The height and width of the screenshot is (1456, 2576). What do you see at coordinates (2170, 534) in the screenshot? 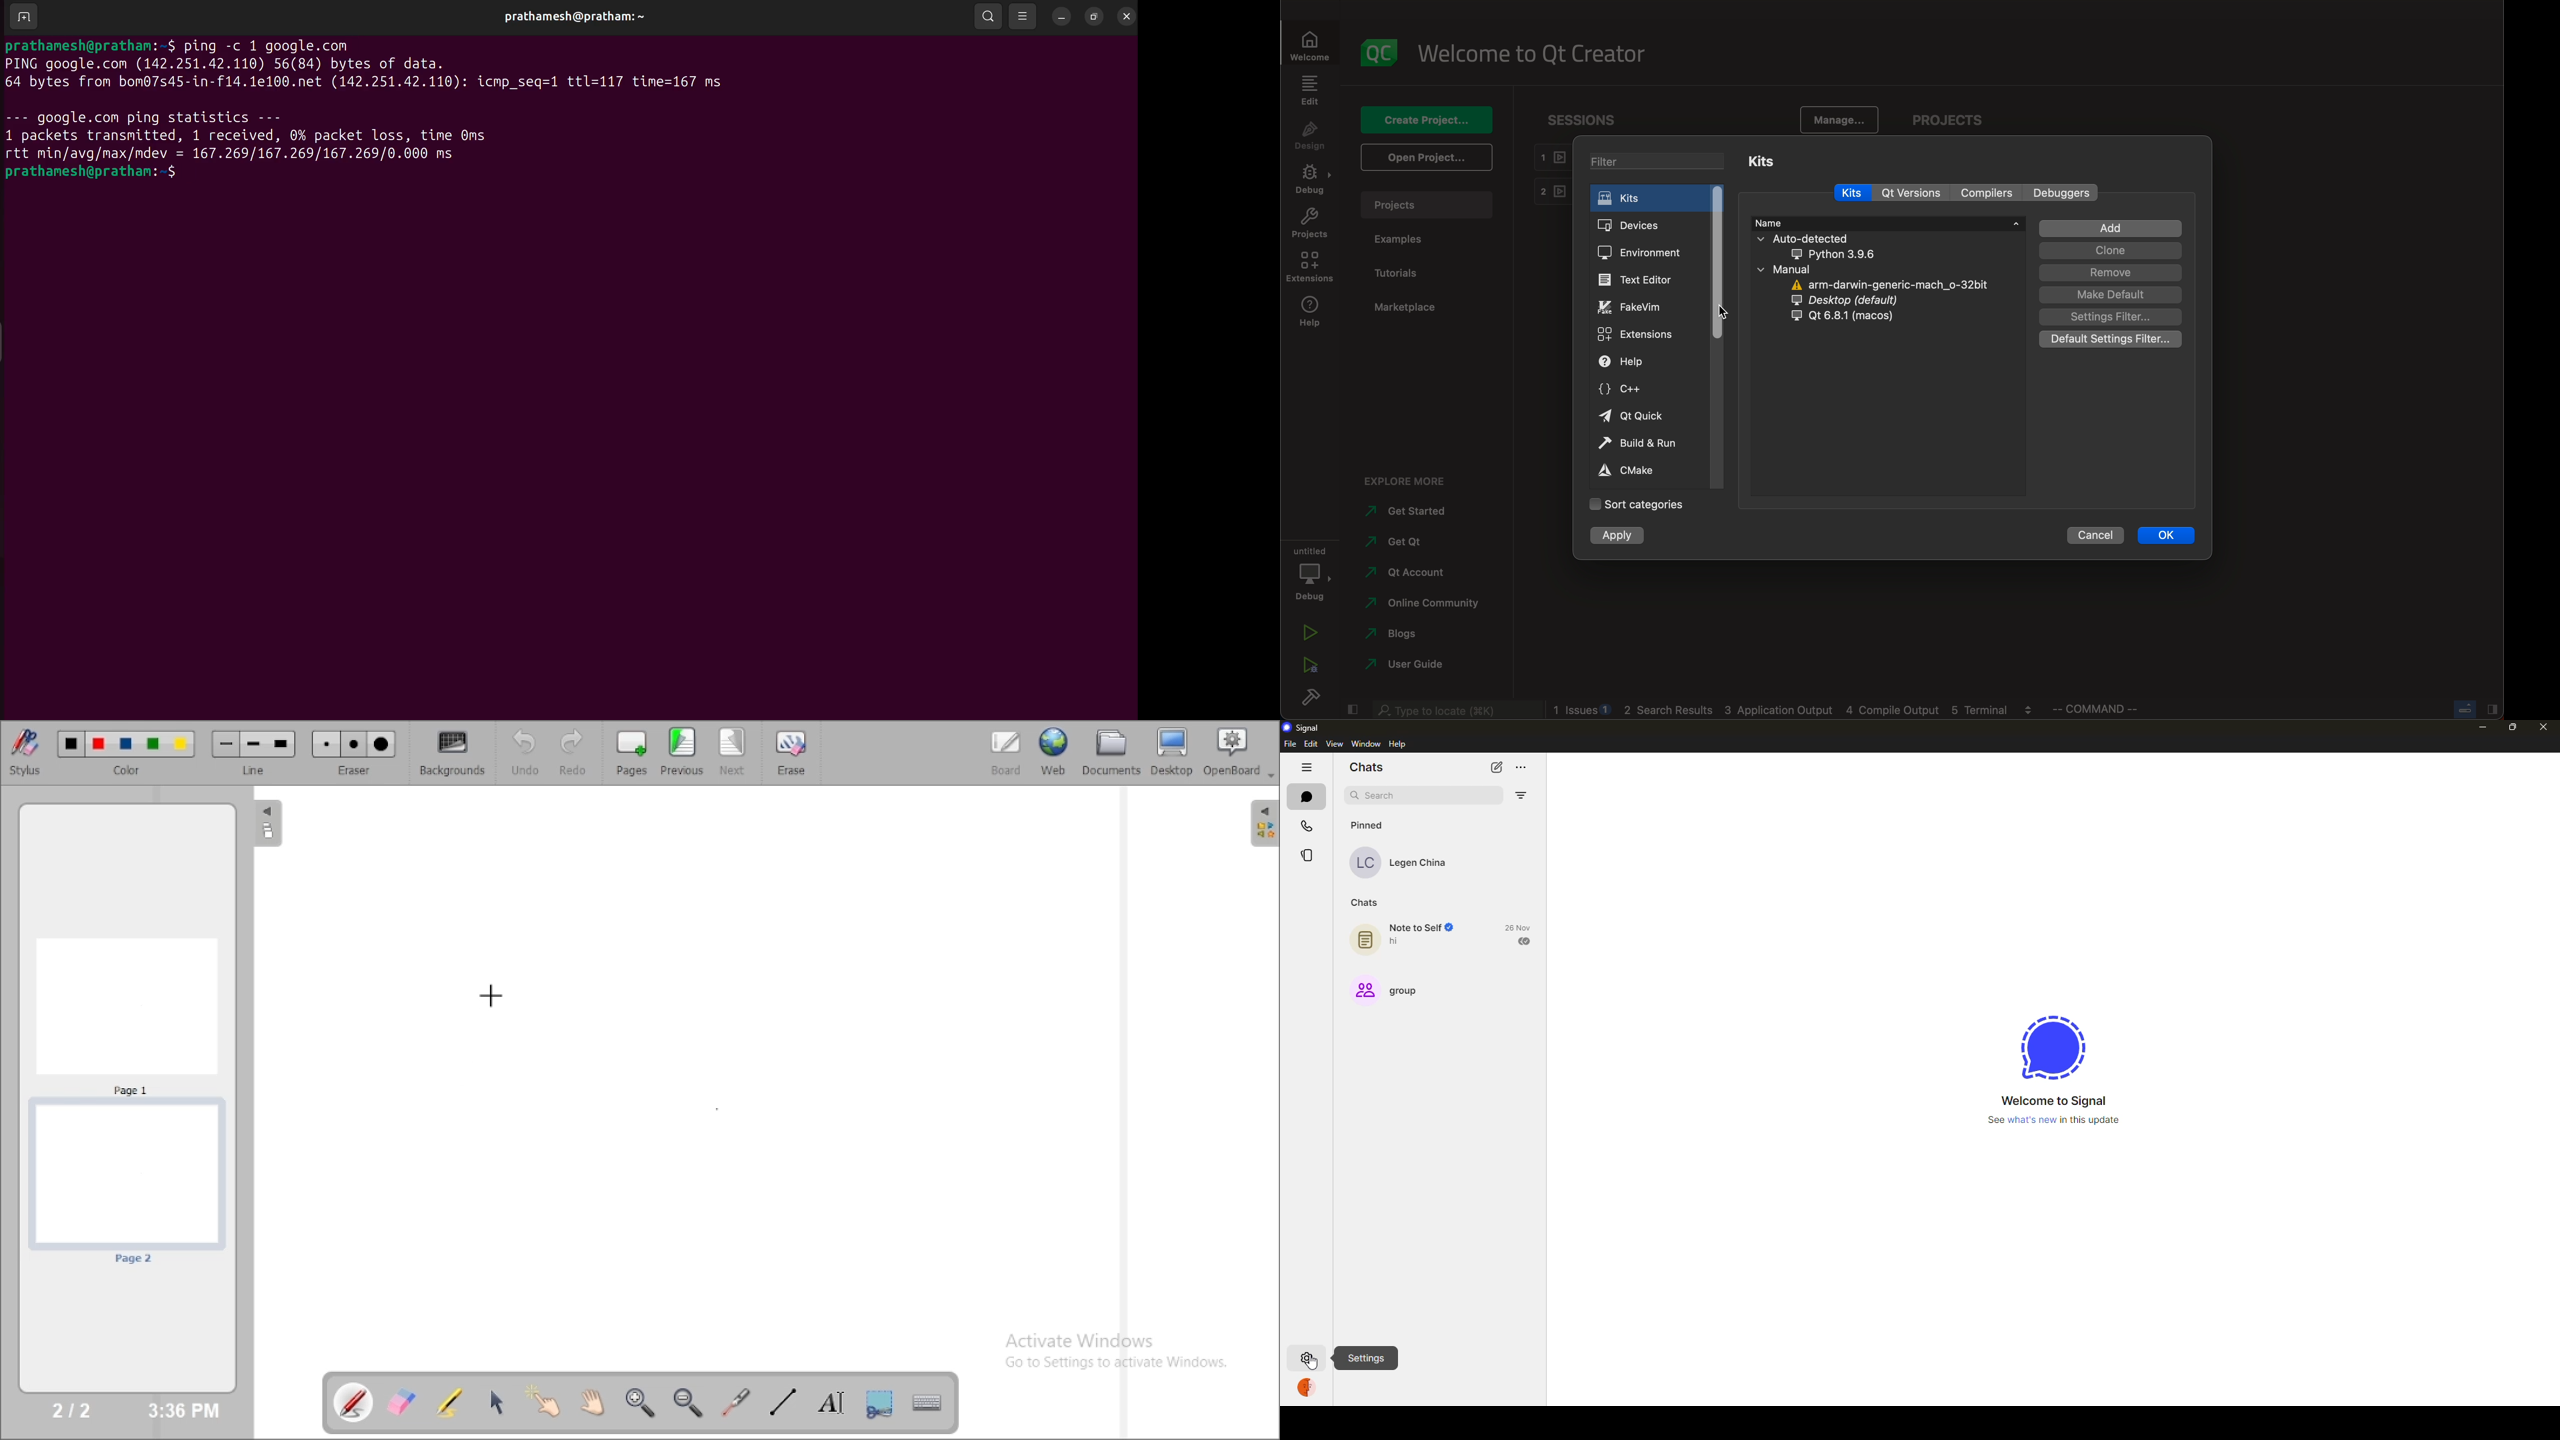
I see `ok` at bounding box center [2170, 534].